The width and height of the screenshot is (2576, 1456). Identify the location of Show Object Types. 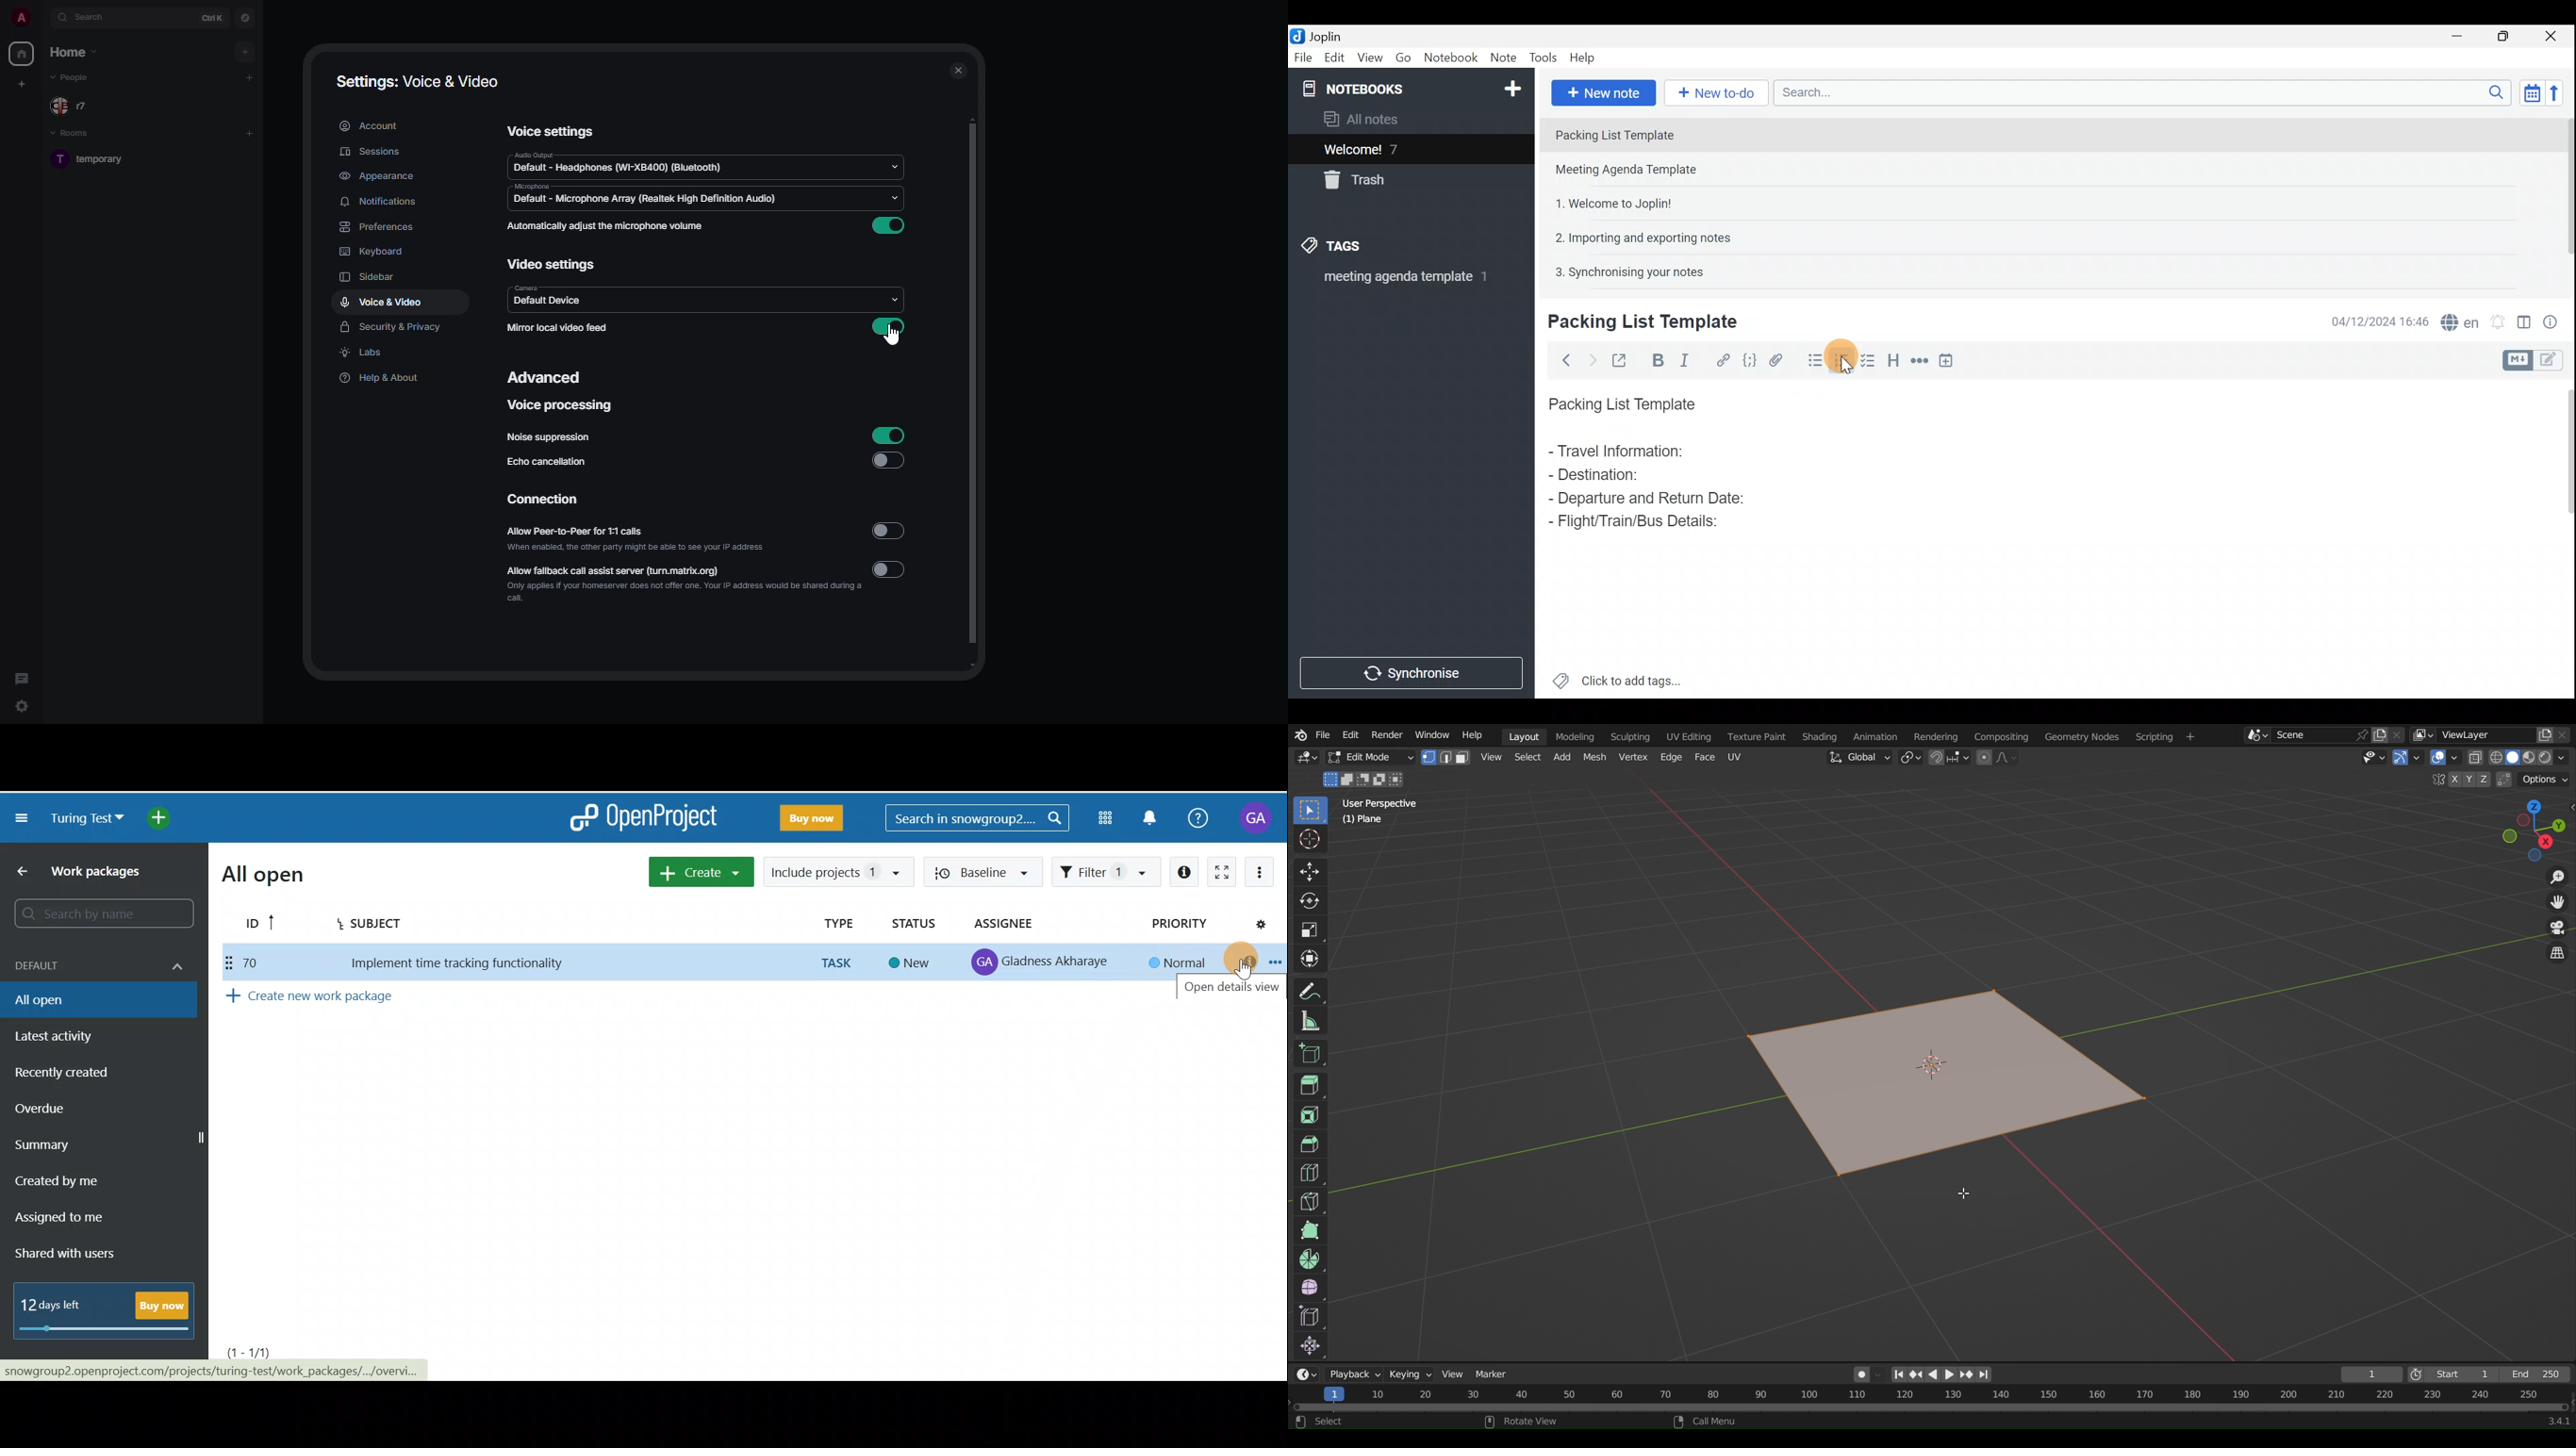
(2375, 759).